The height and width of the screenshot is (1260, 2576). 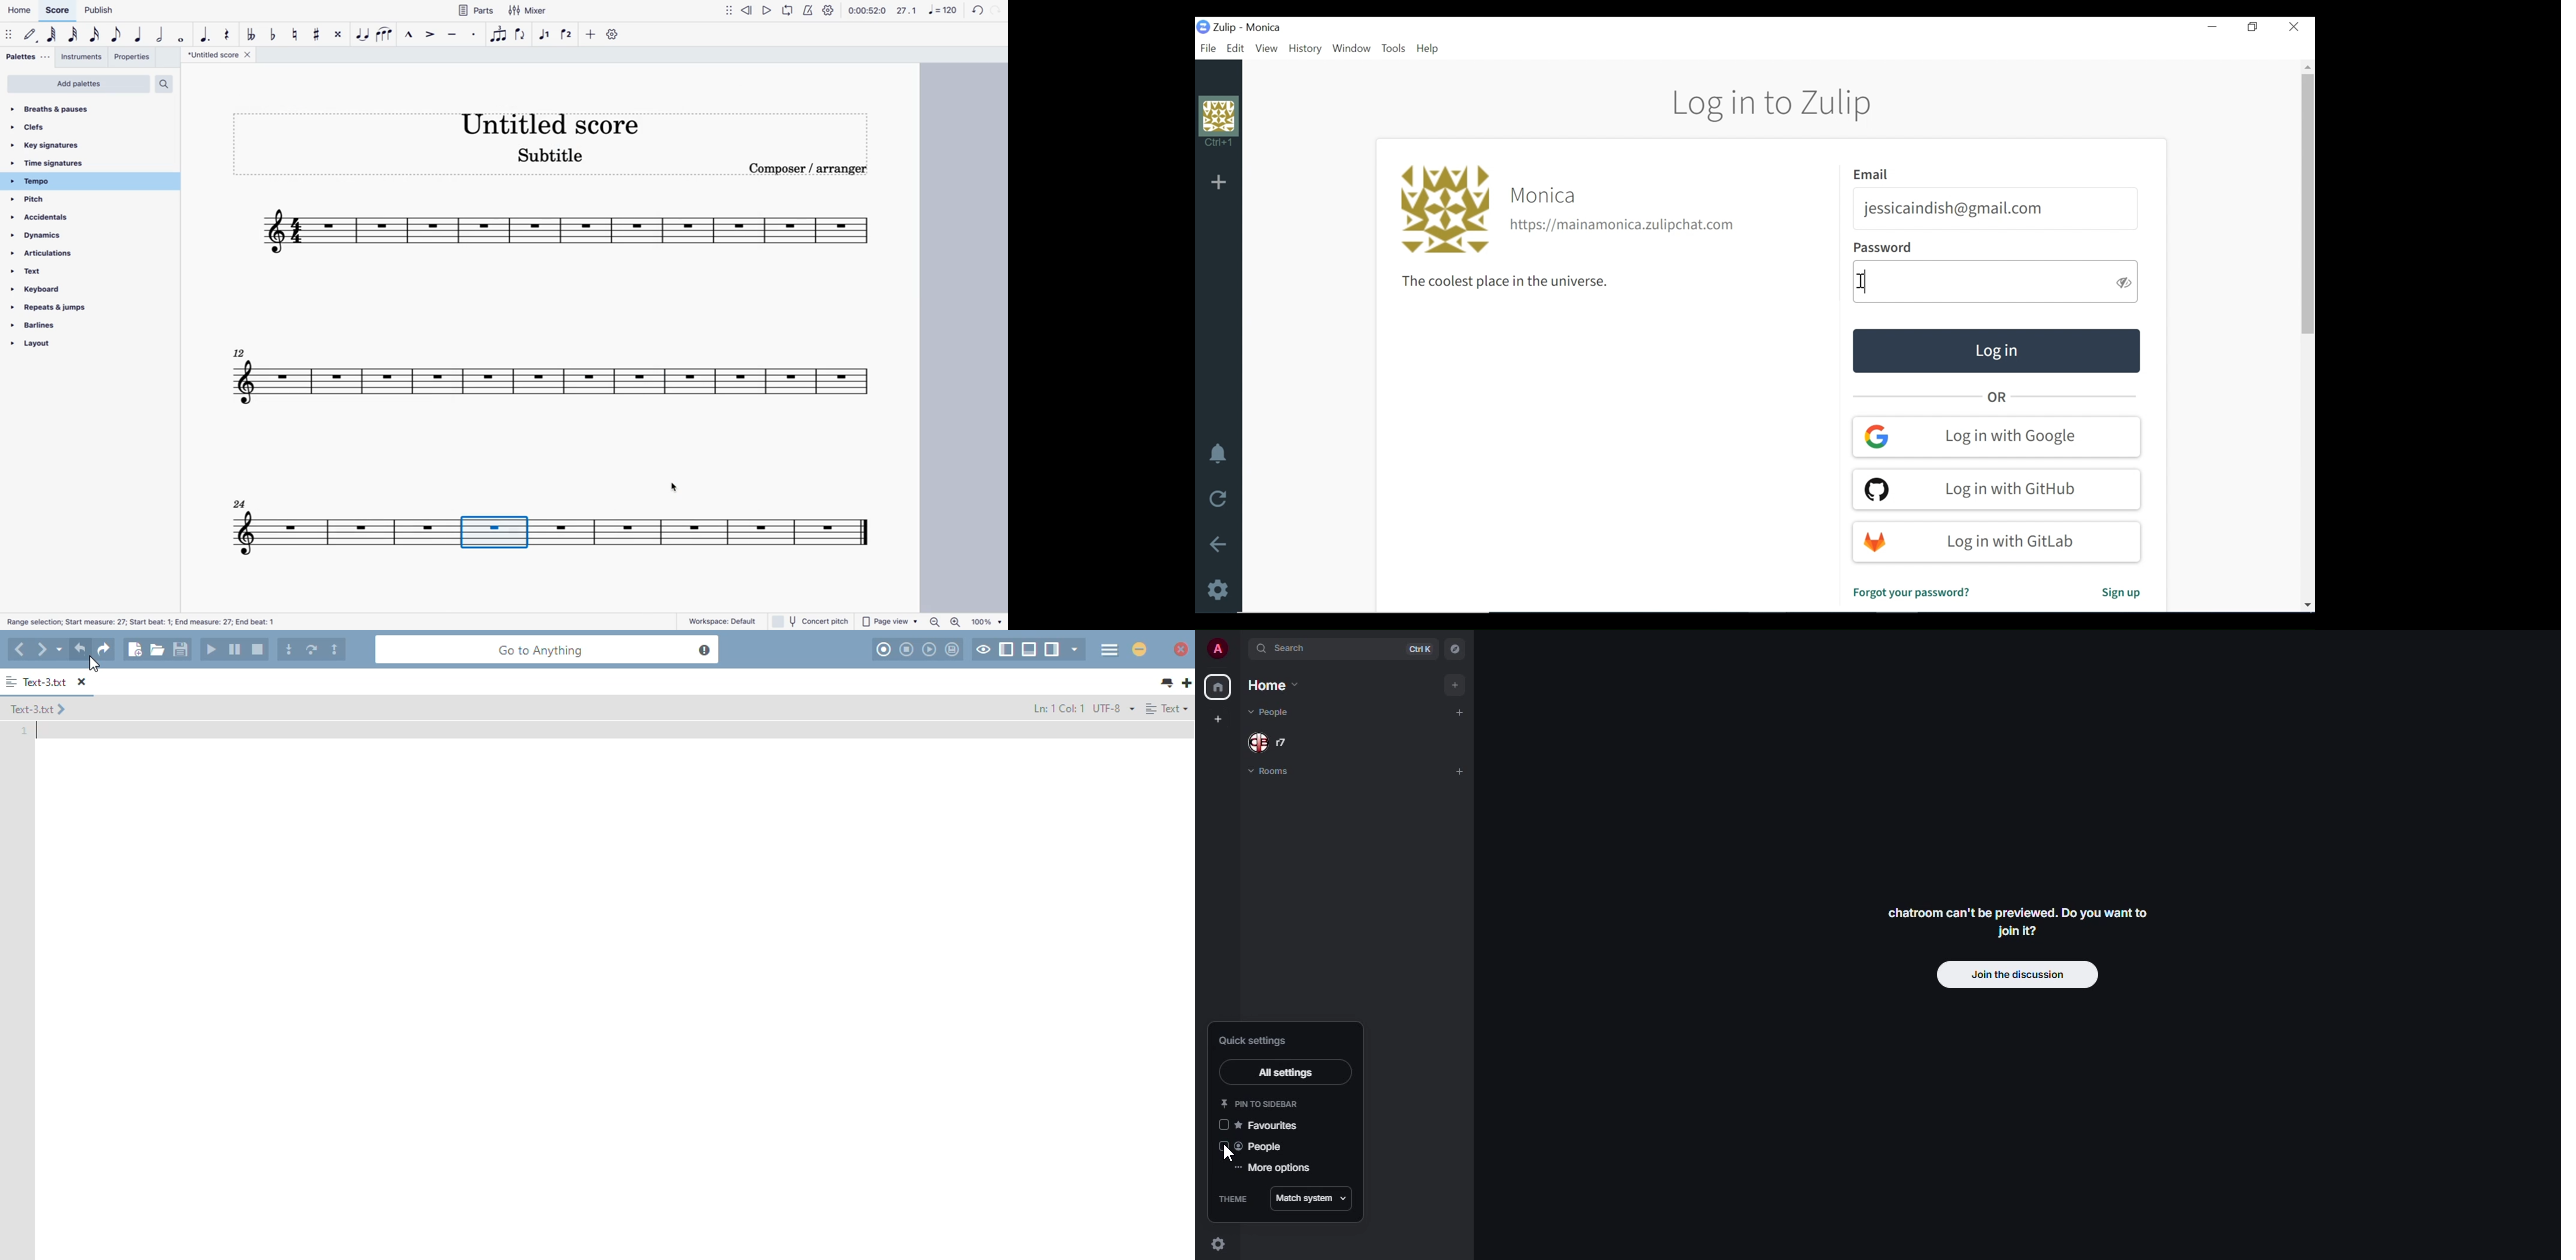 What do you see at coordinates (76, 182) in the screenshot?
I see `tempo` at bounding box center [76, 182].